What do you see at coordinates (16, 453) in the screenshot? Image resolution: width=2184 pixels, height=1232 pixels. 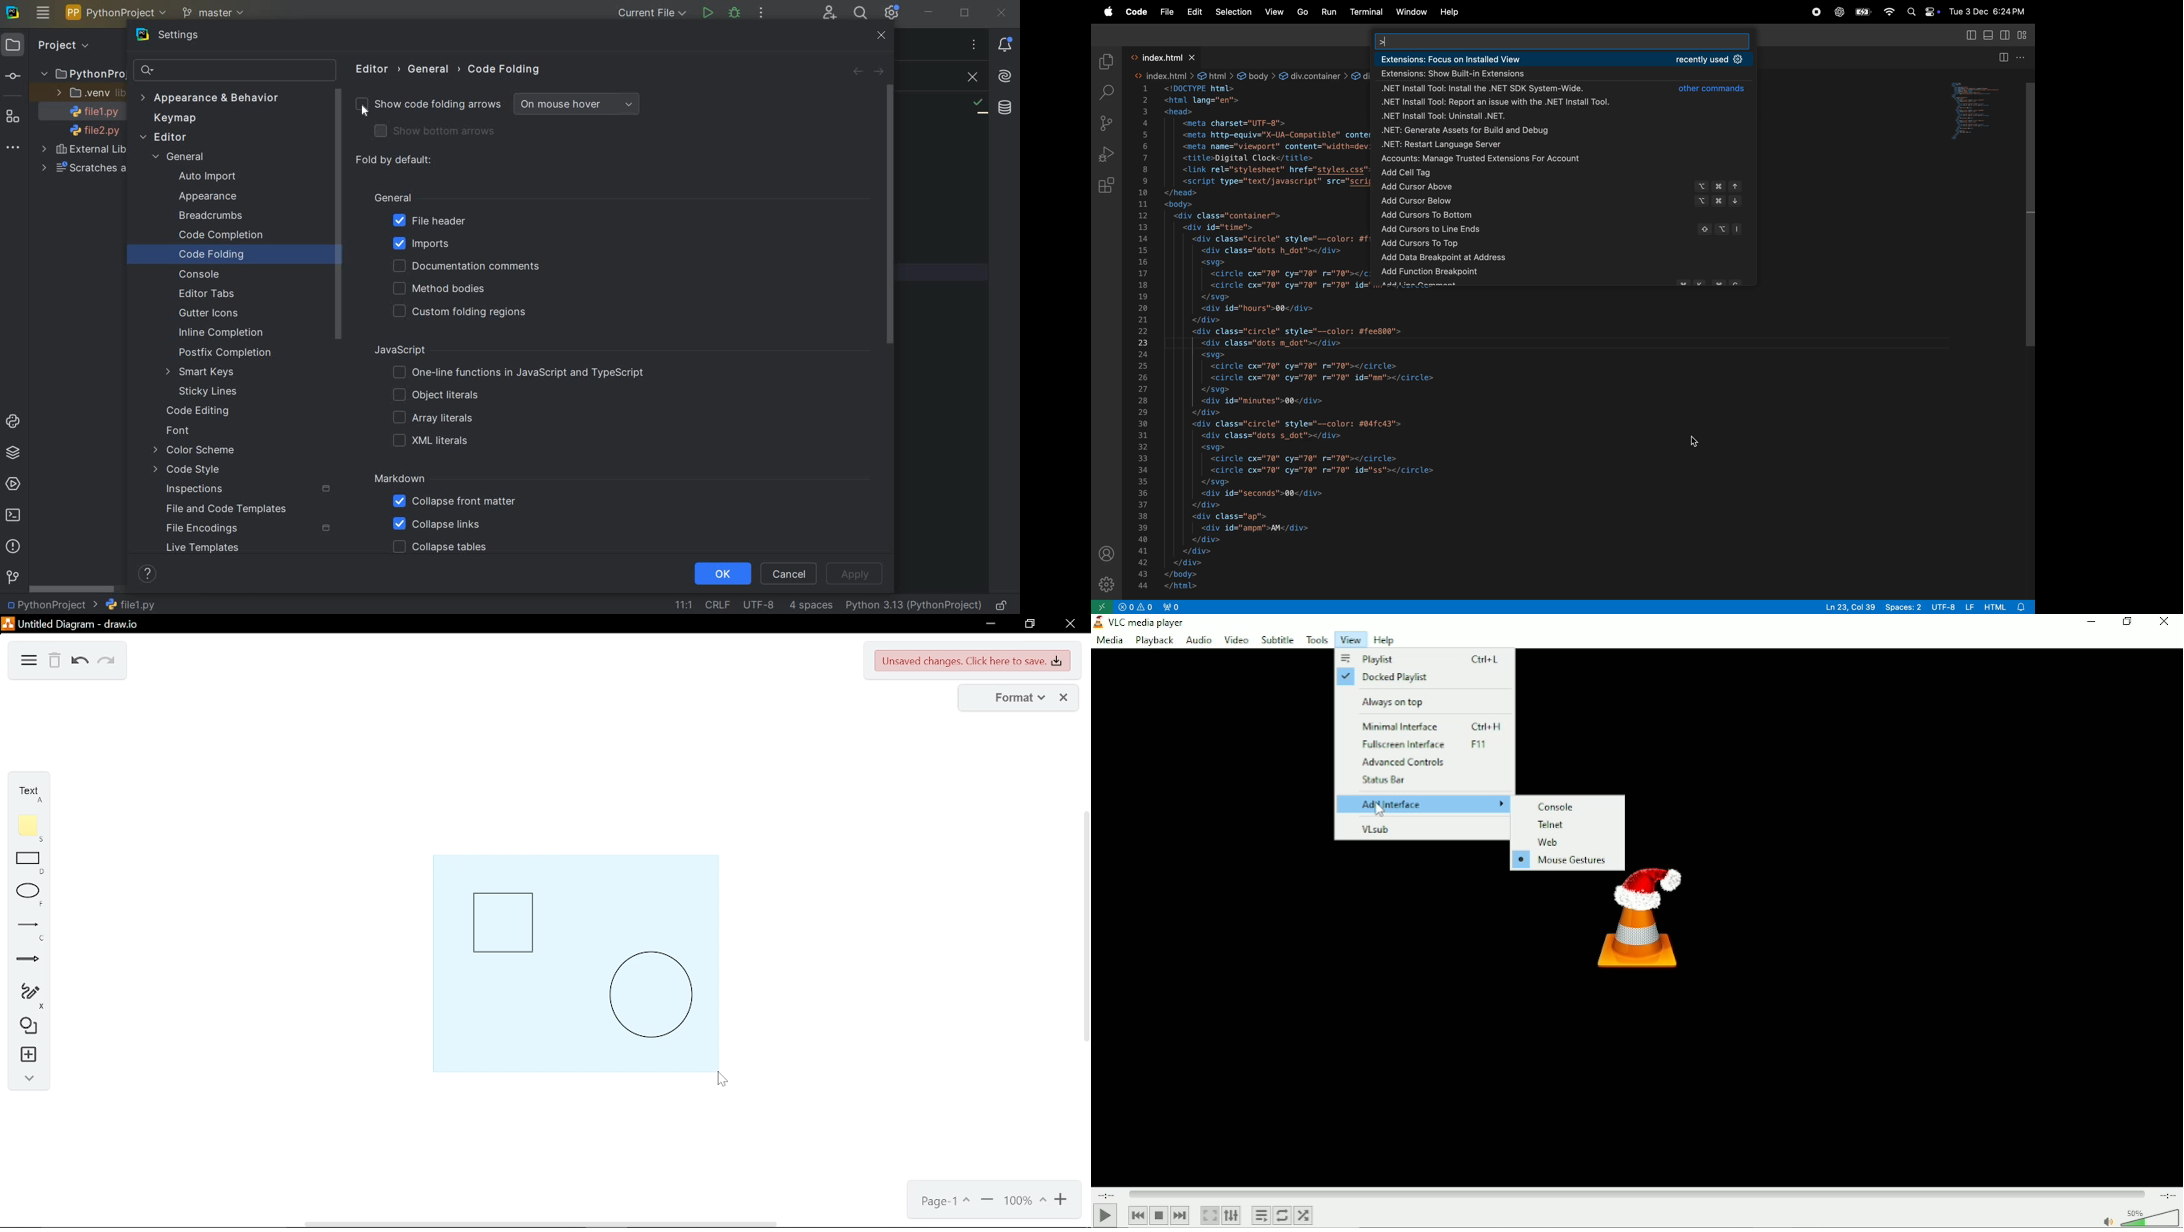 I see `PYTHON PACKAGES` at bounding box center [16, 453].